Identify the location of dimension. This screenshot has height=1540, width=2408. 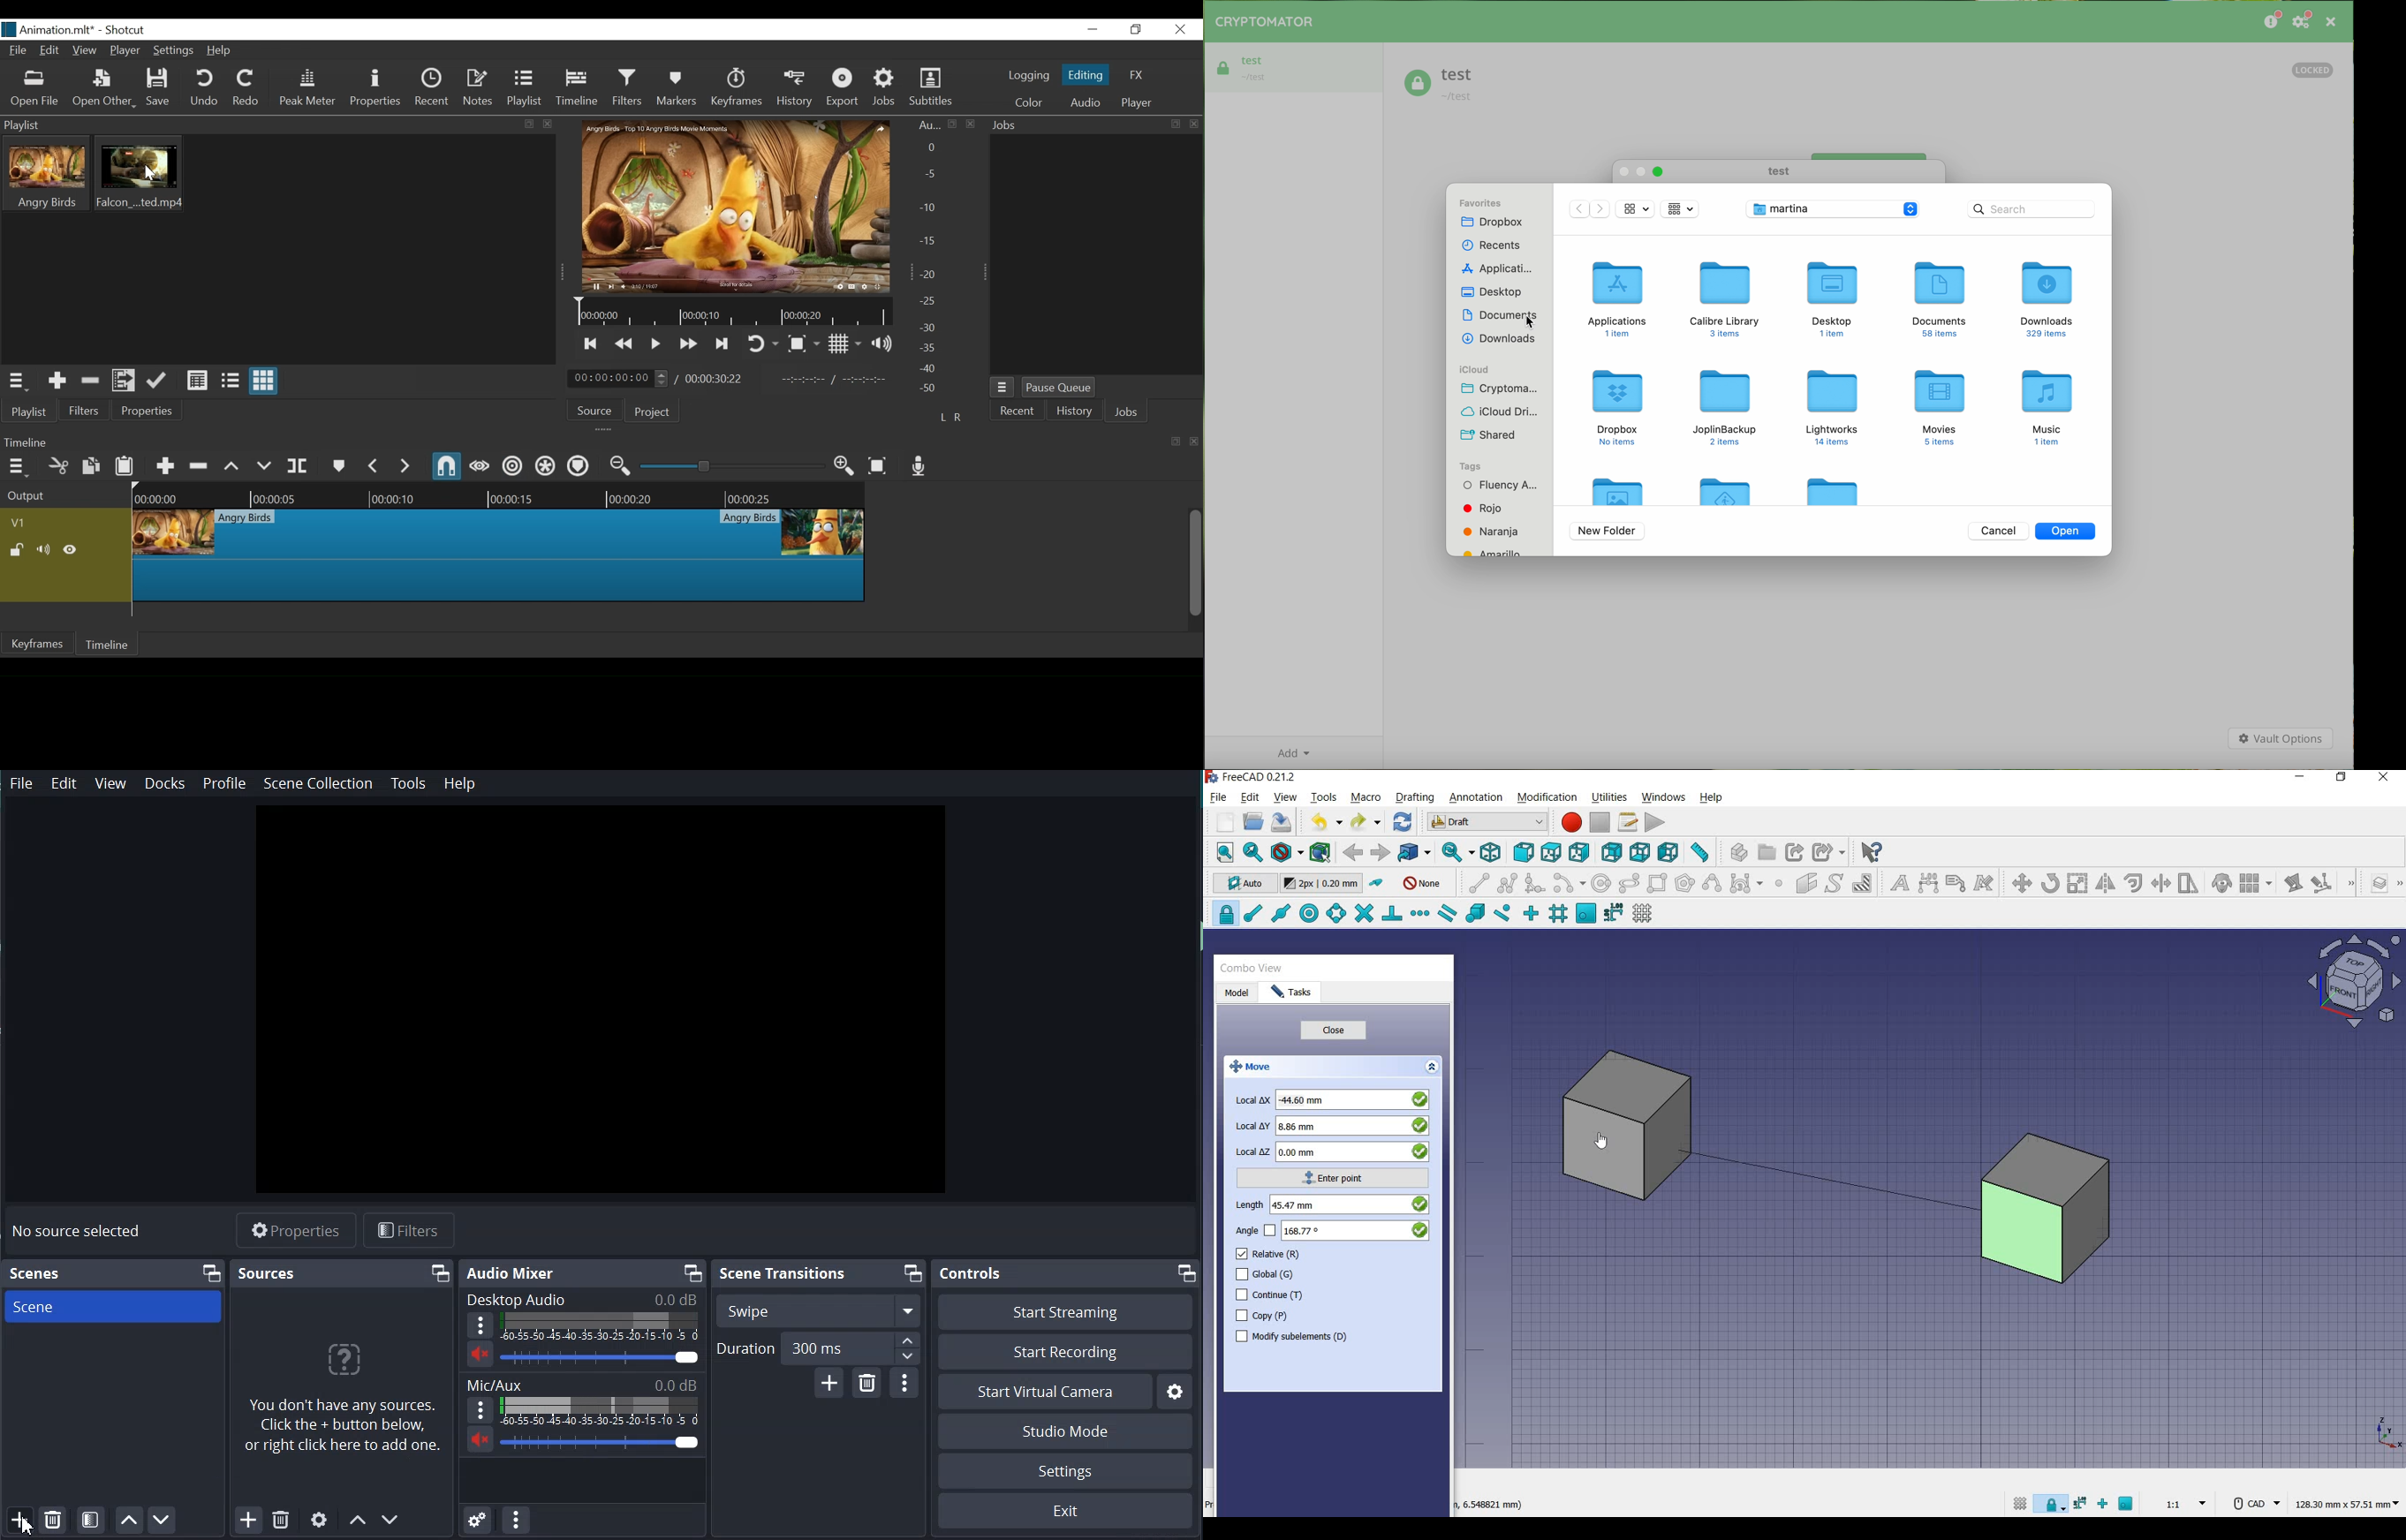
(1489, 1505).